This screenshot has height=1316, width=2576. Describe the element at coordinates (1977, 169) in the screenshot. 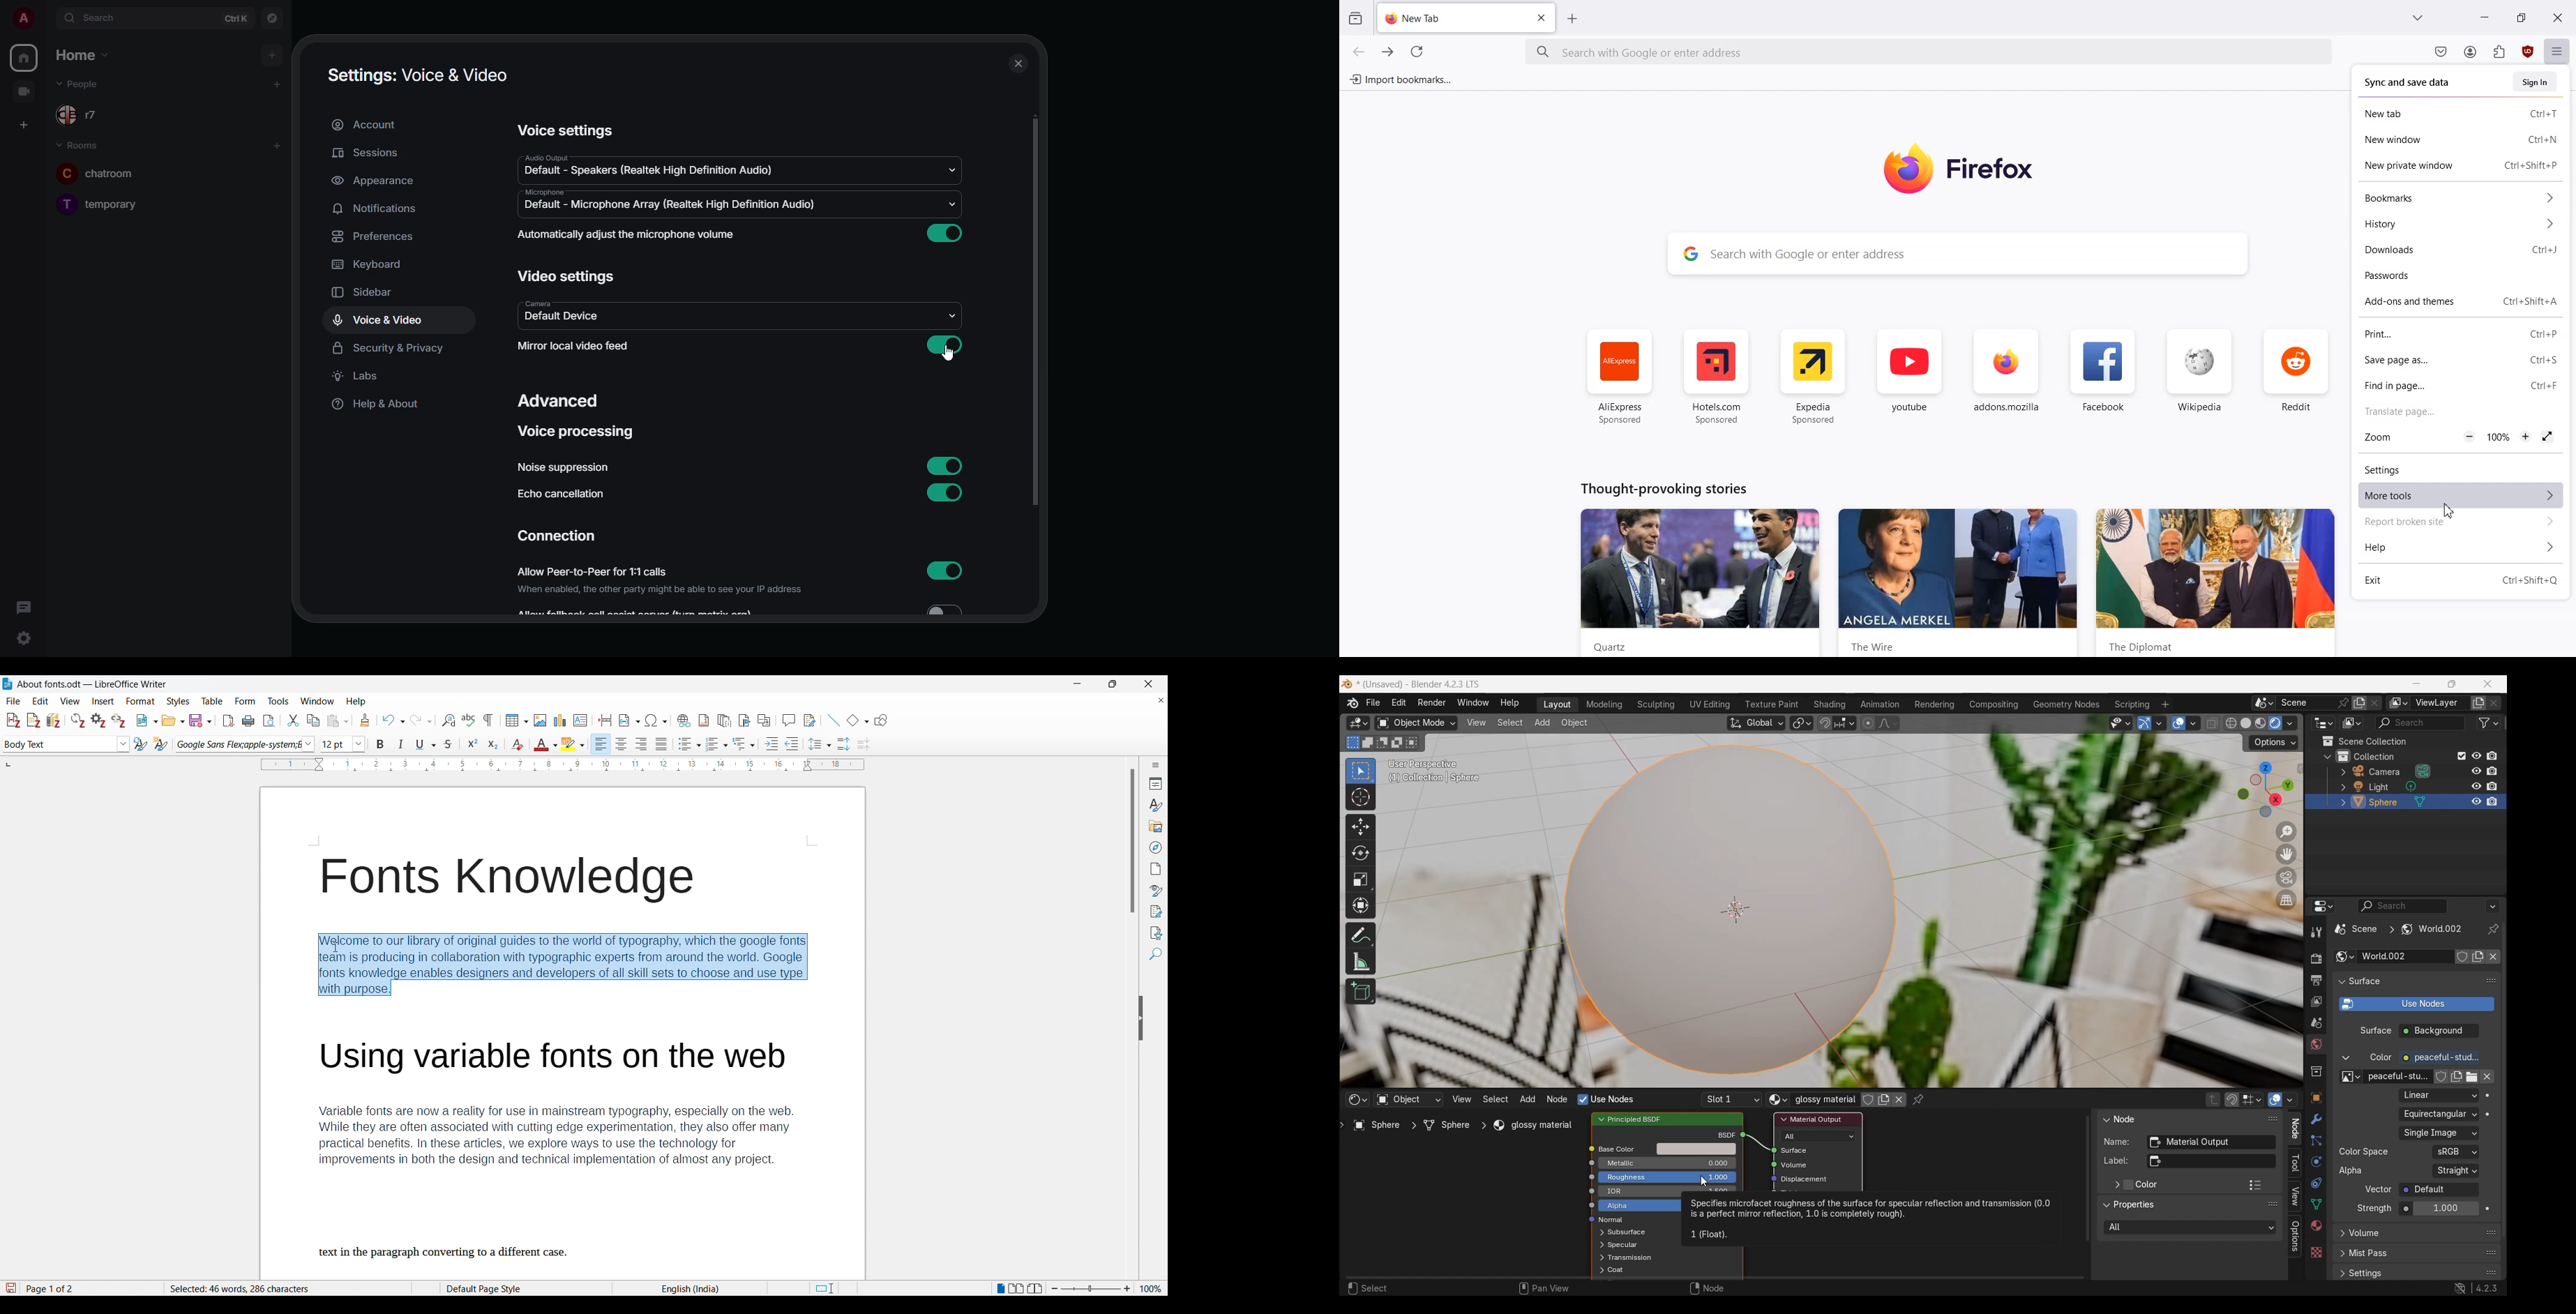

I see `Logo` at that location.